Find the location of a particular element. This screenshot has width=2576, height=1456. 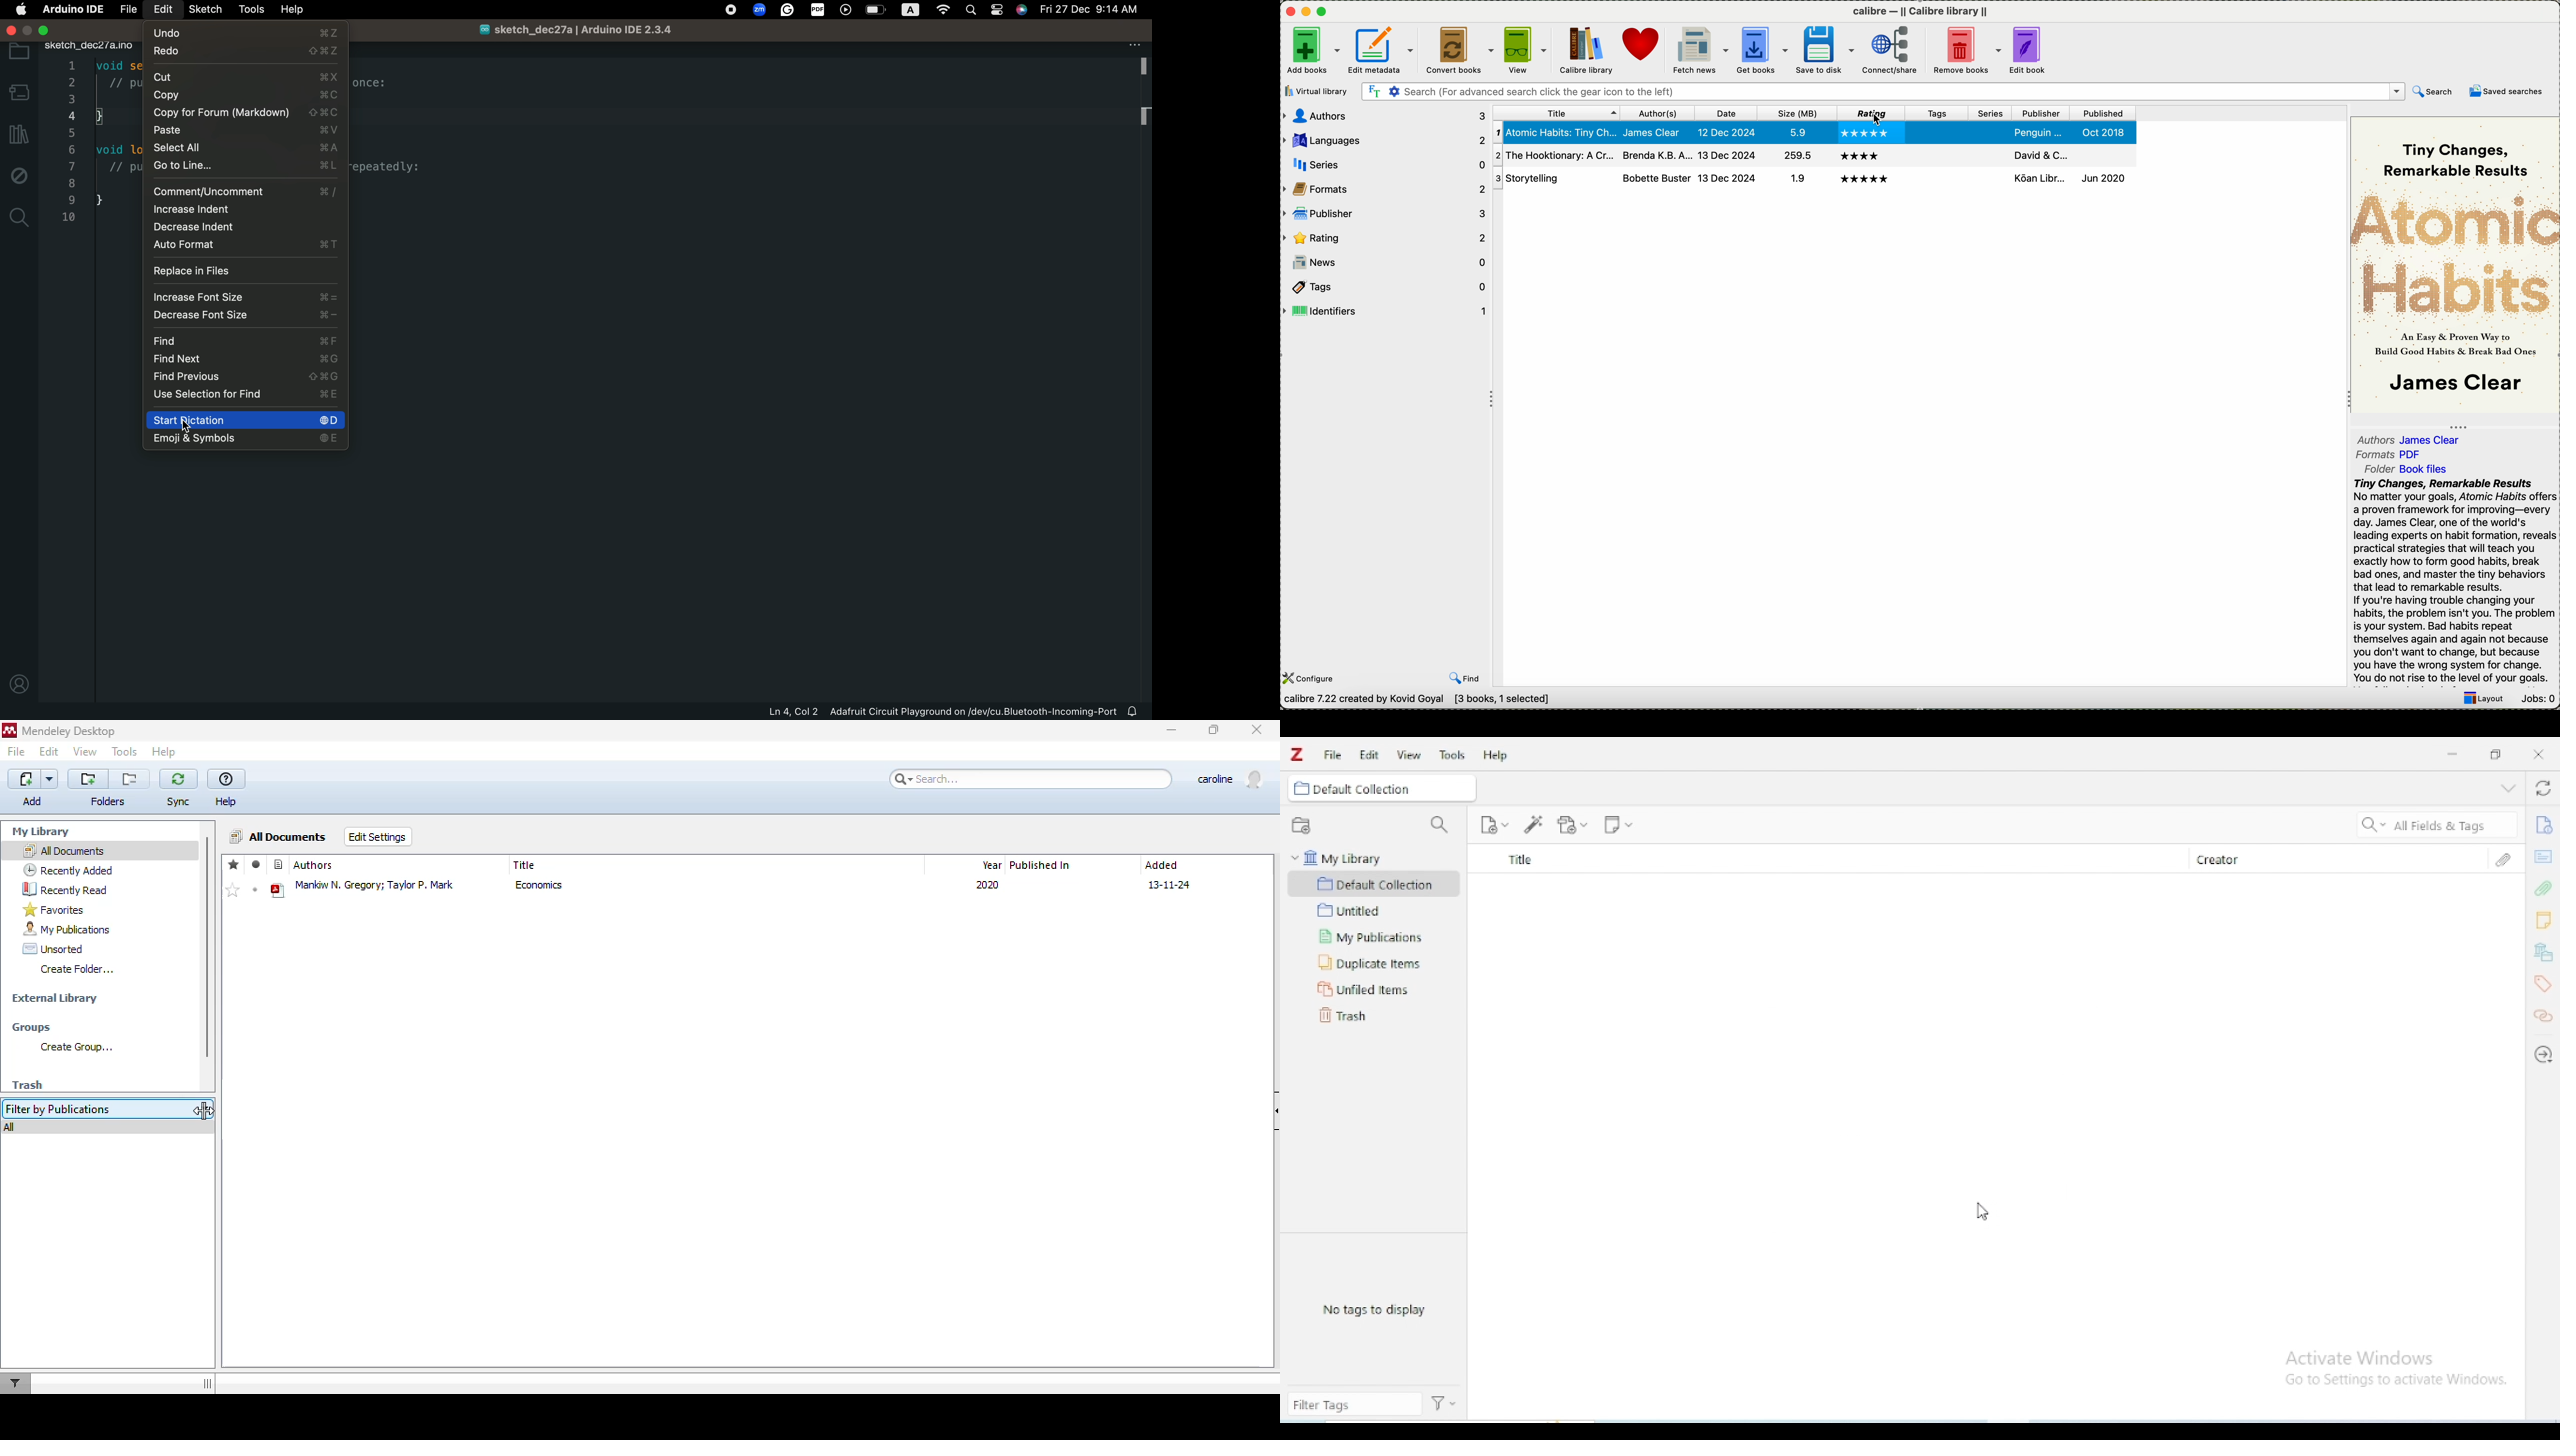

edit settings is located at coordinates (379, 837).